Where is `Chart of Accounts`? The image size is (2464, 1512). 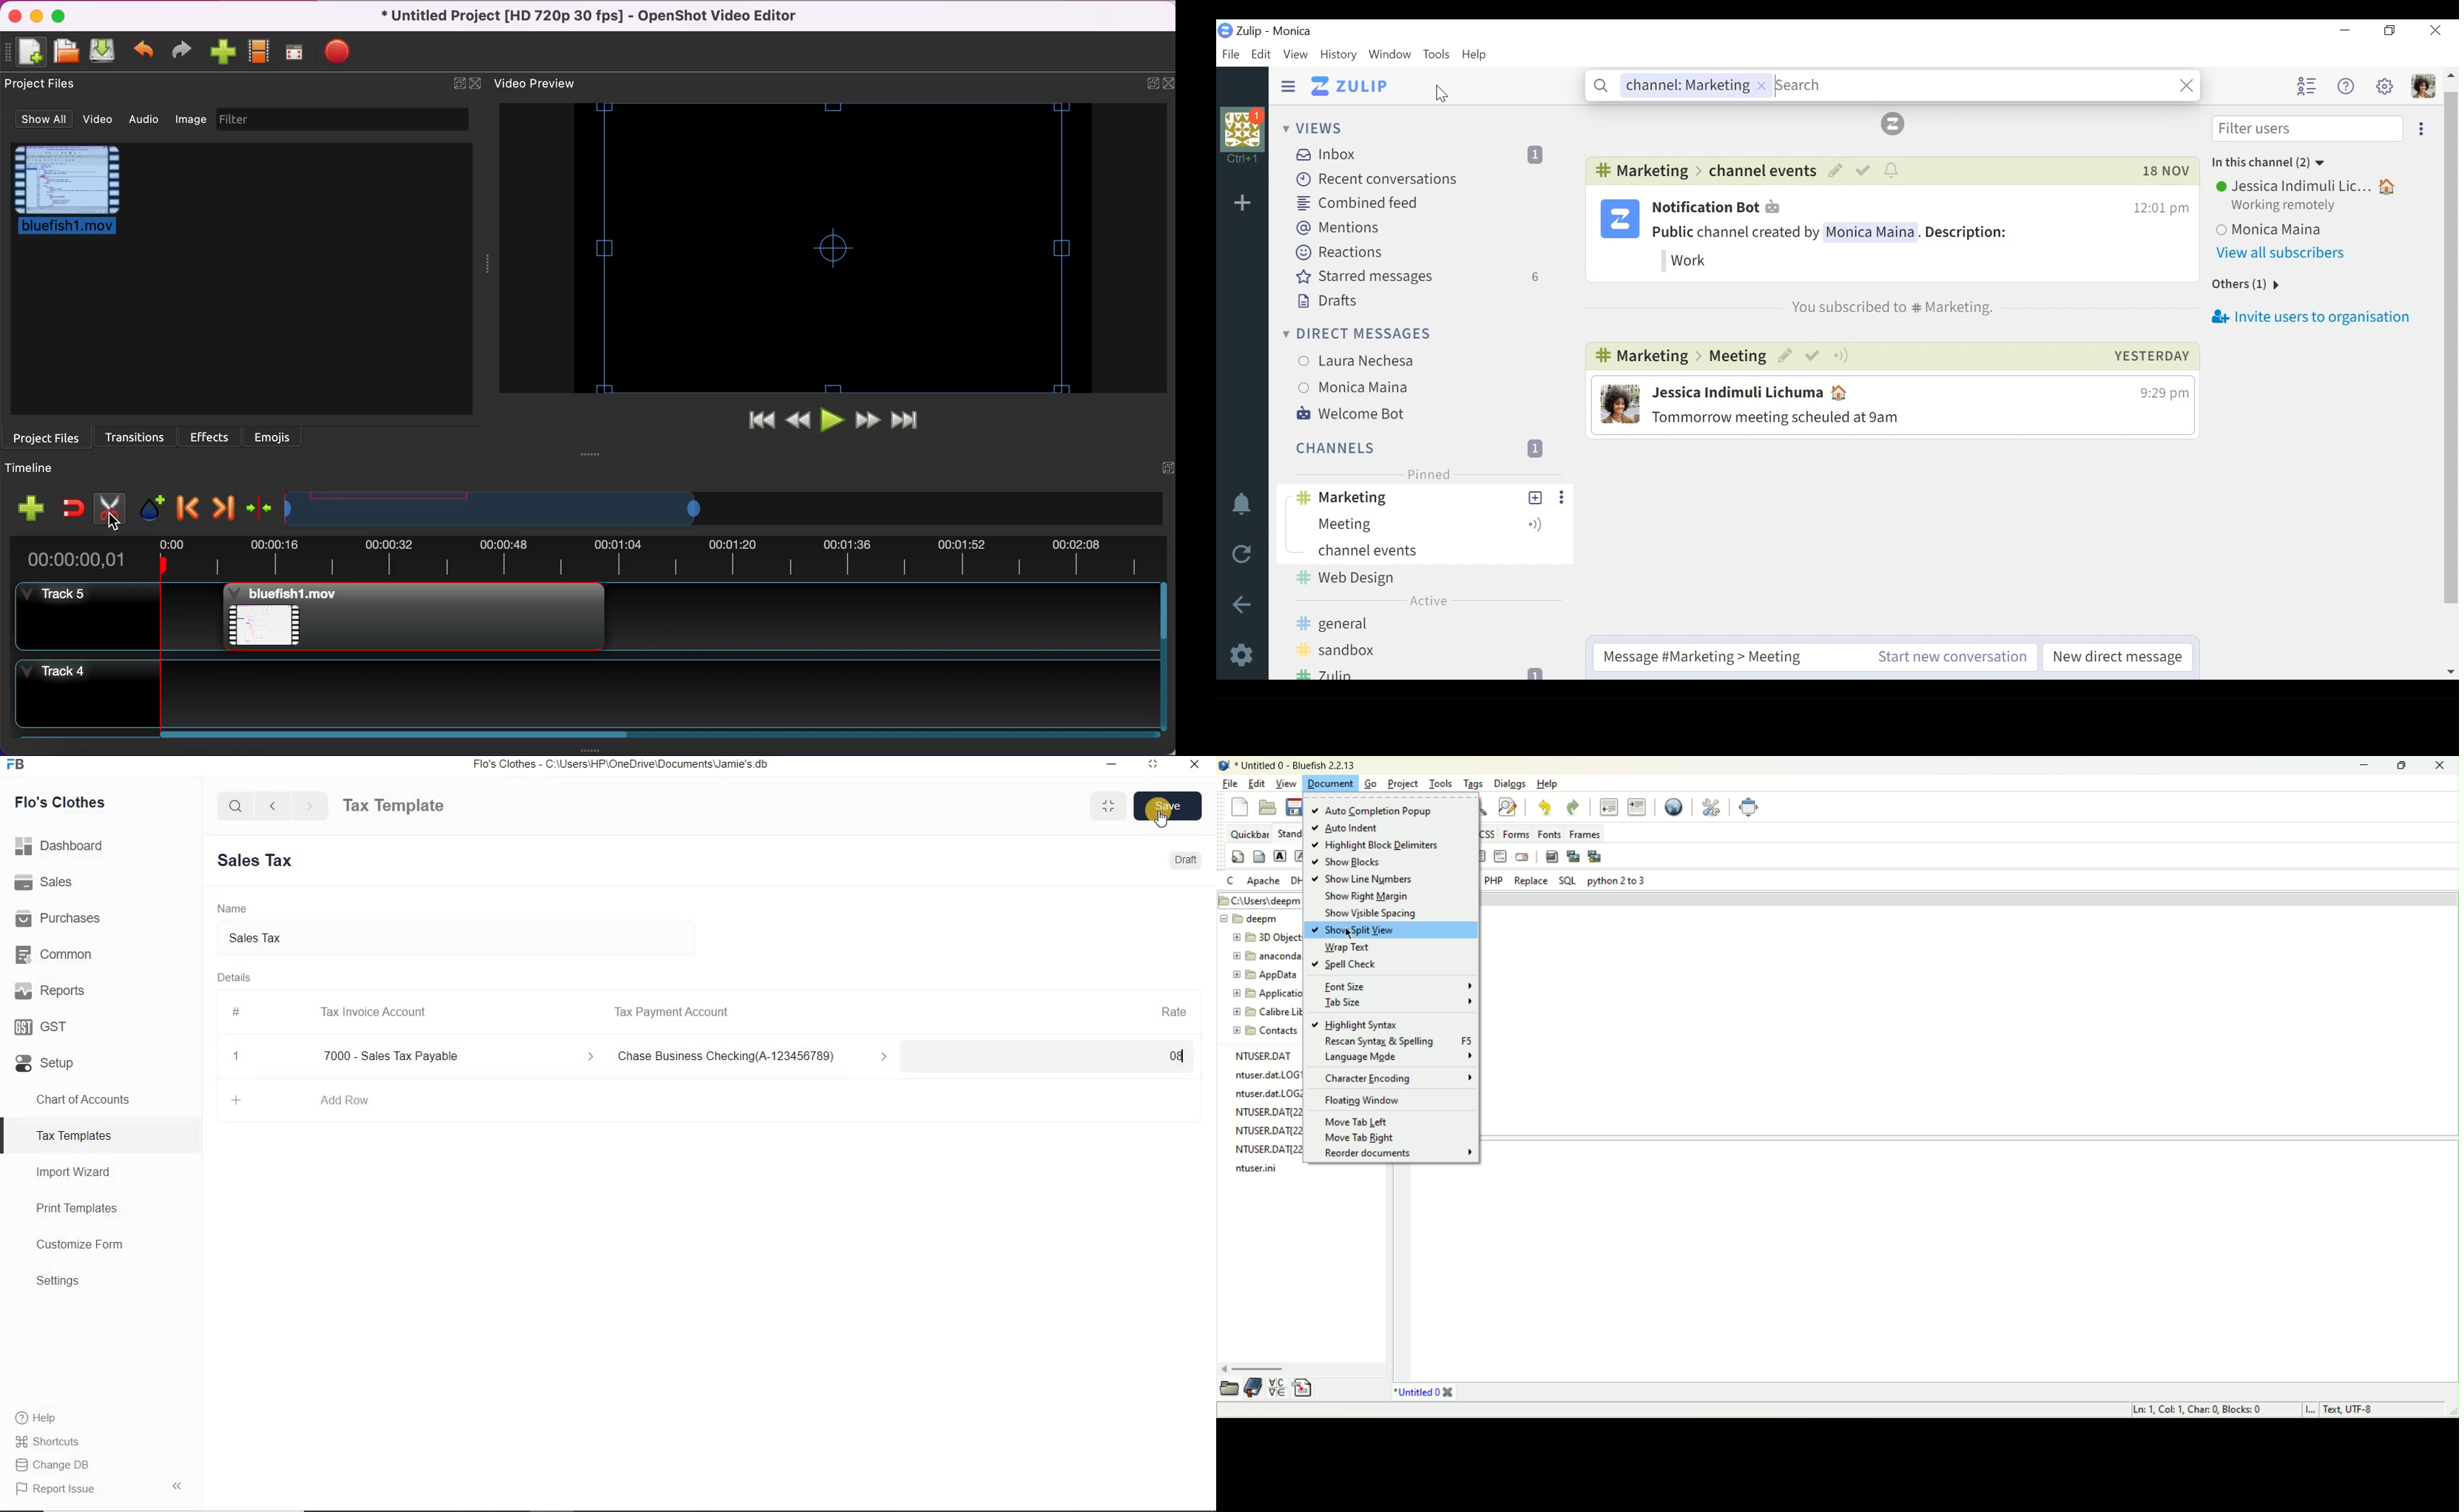
Chart of Accounts is located at coordinates (100, 1099).